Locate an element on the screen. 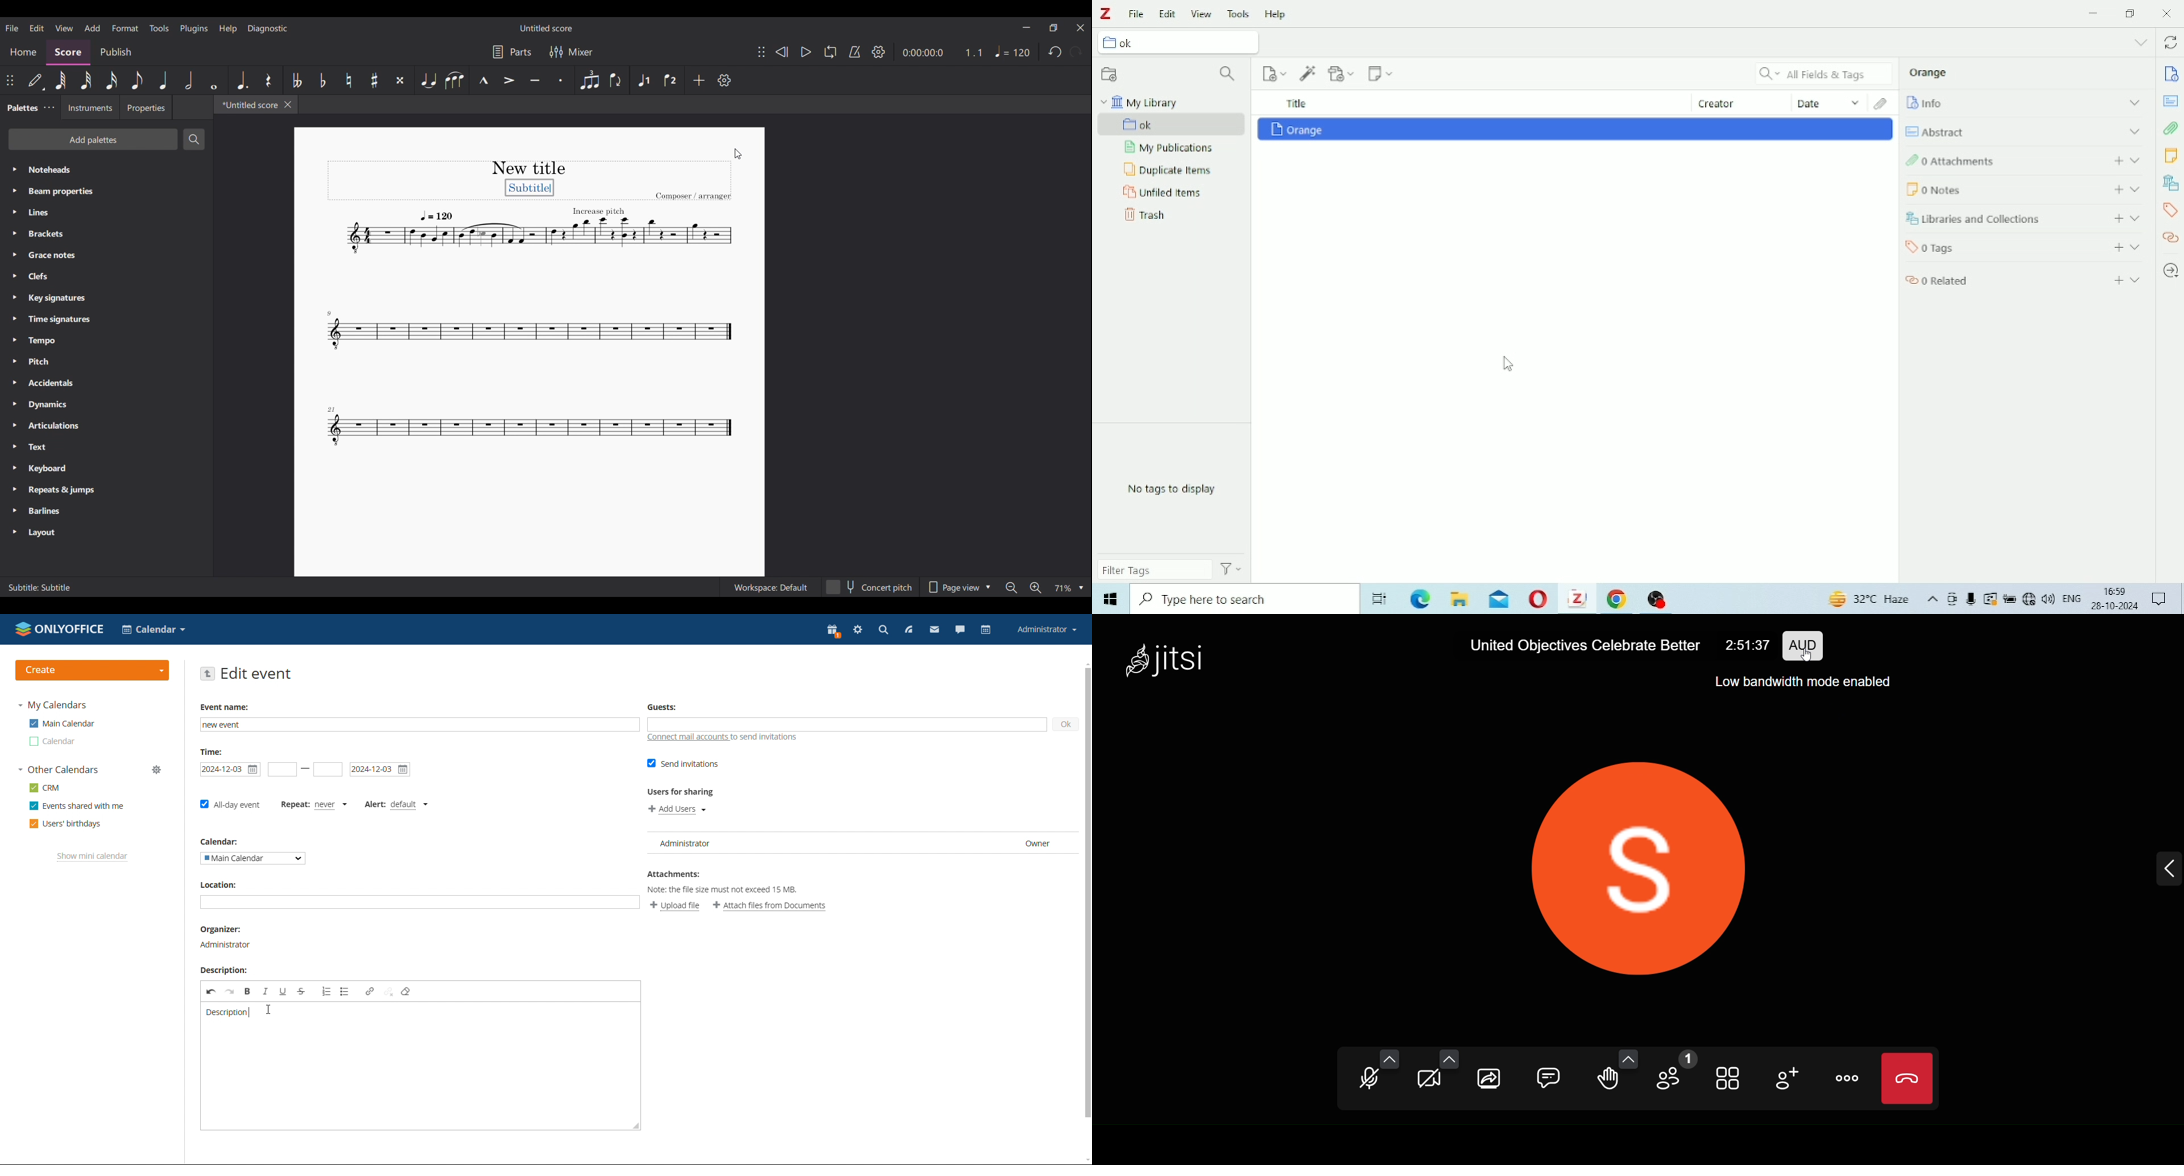 The height and width of the screenshot is (1176, 2184). My Publications is located at coordinates (1168, 148).